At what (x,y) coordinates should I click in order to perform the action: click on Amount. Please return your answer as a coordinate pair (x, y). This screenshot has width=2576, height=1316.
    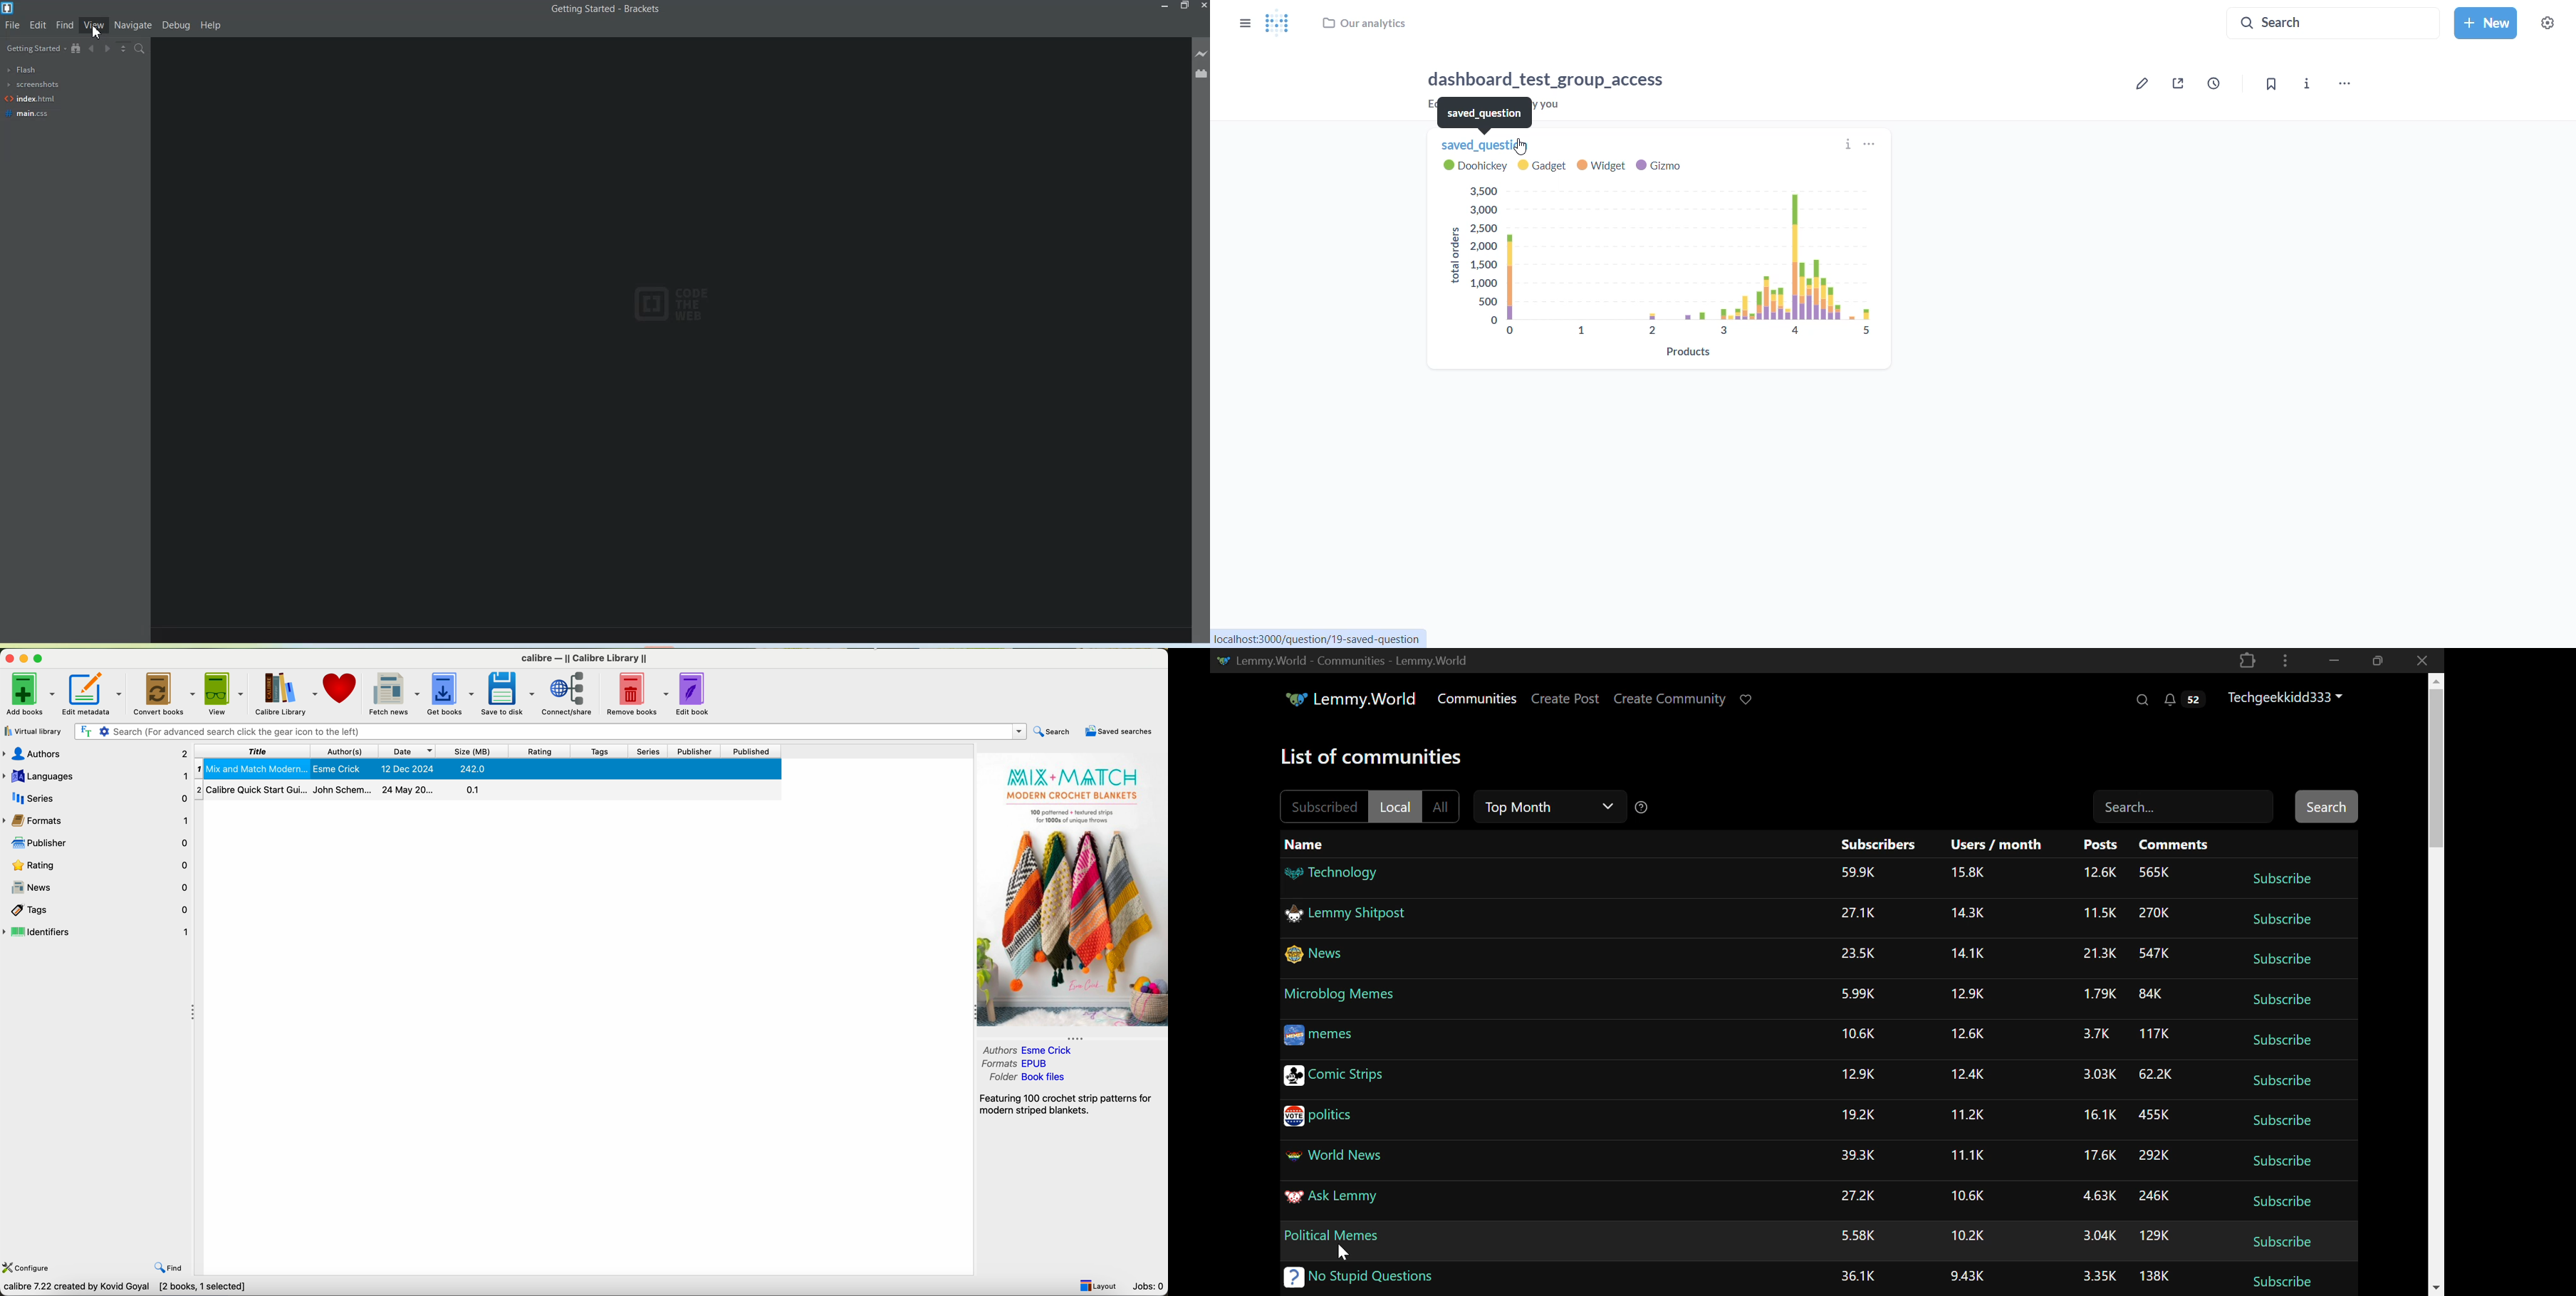
    Looking at the image, I should click on (1966, 1032).